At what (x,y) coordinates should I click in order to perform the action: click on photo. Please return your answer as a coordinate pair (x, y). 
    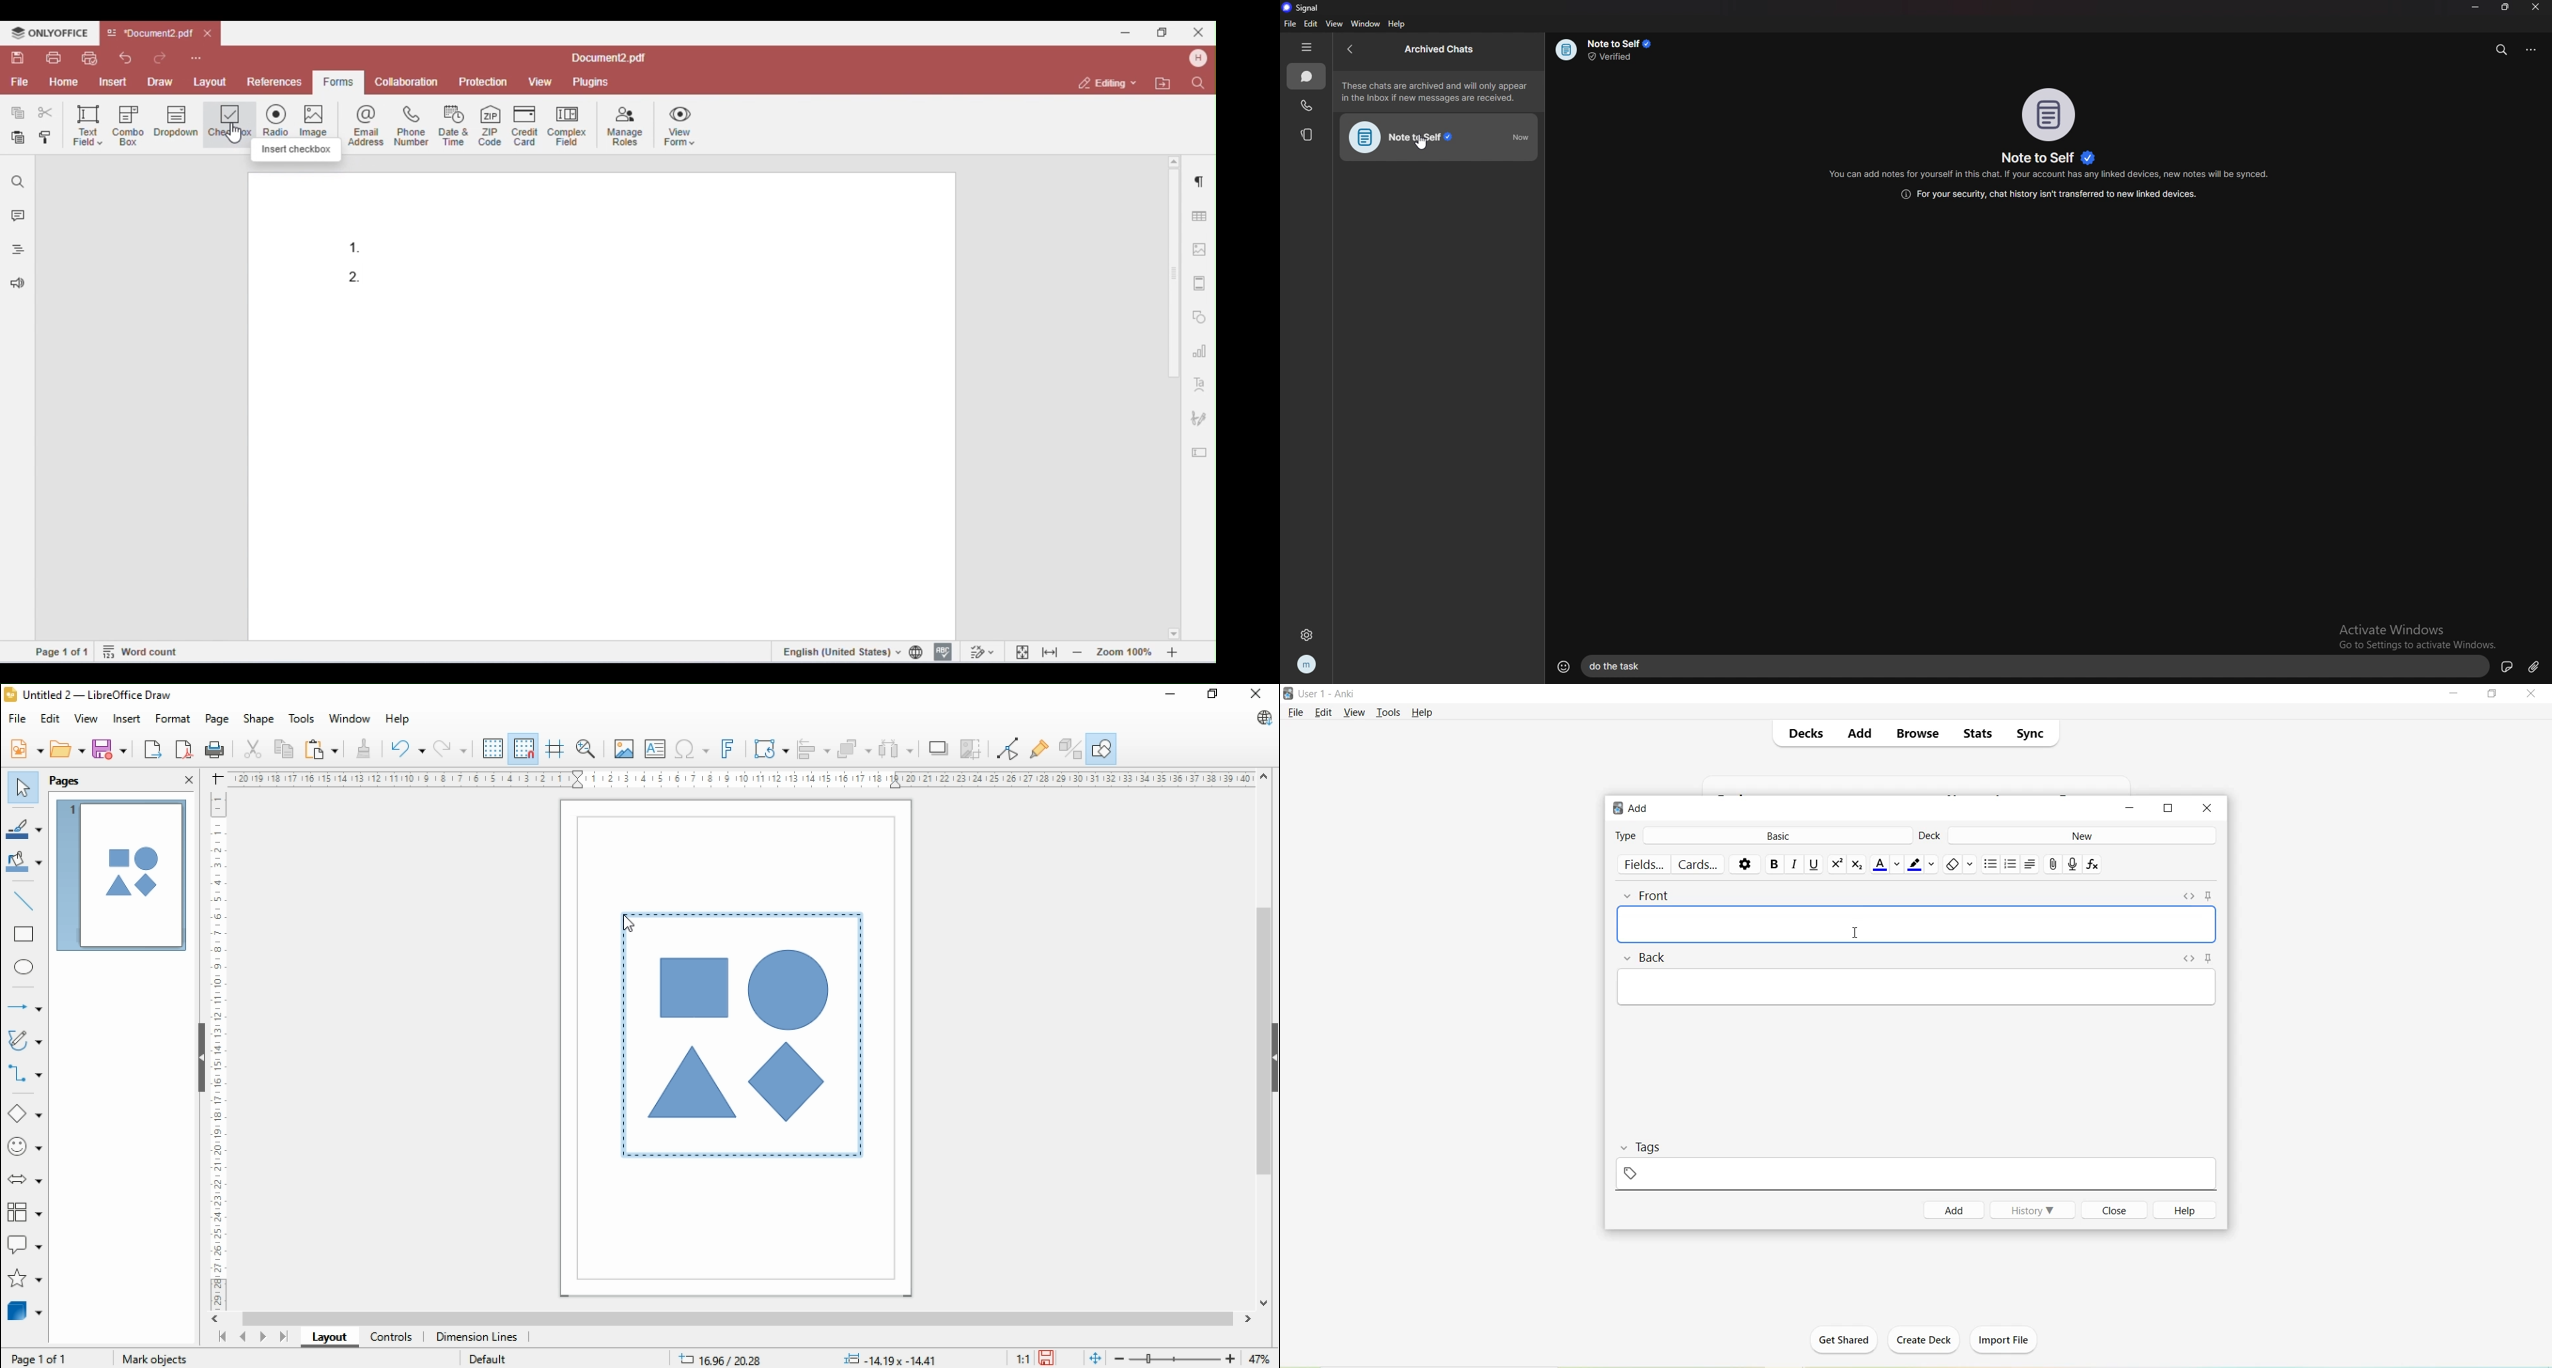
    Looking at the image, I should click on (2049, 115).